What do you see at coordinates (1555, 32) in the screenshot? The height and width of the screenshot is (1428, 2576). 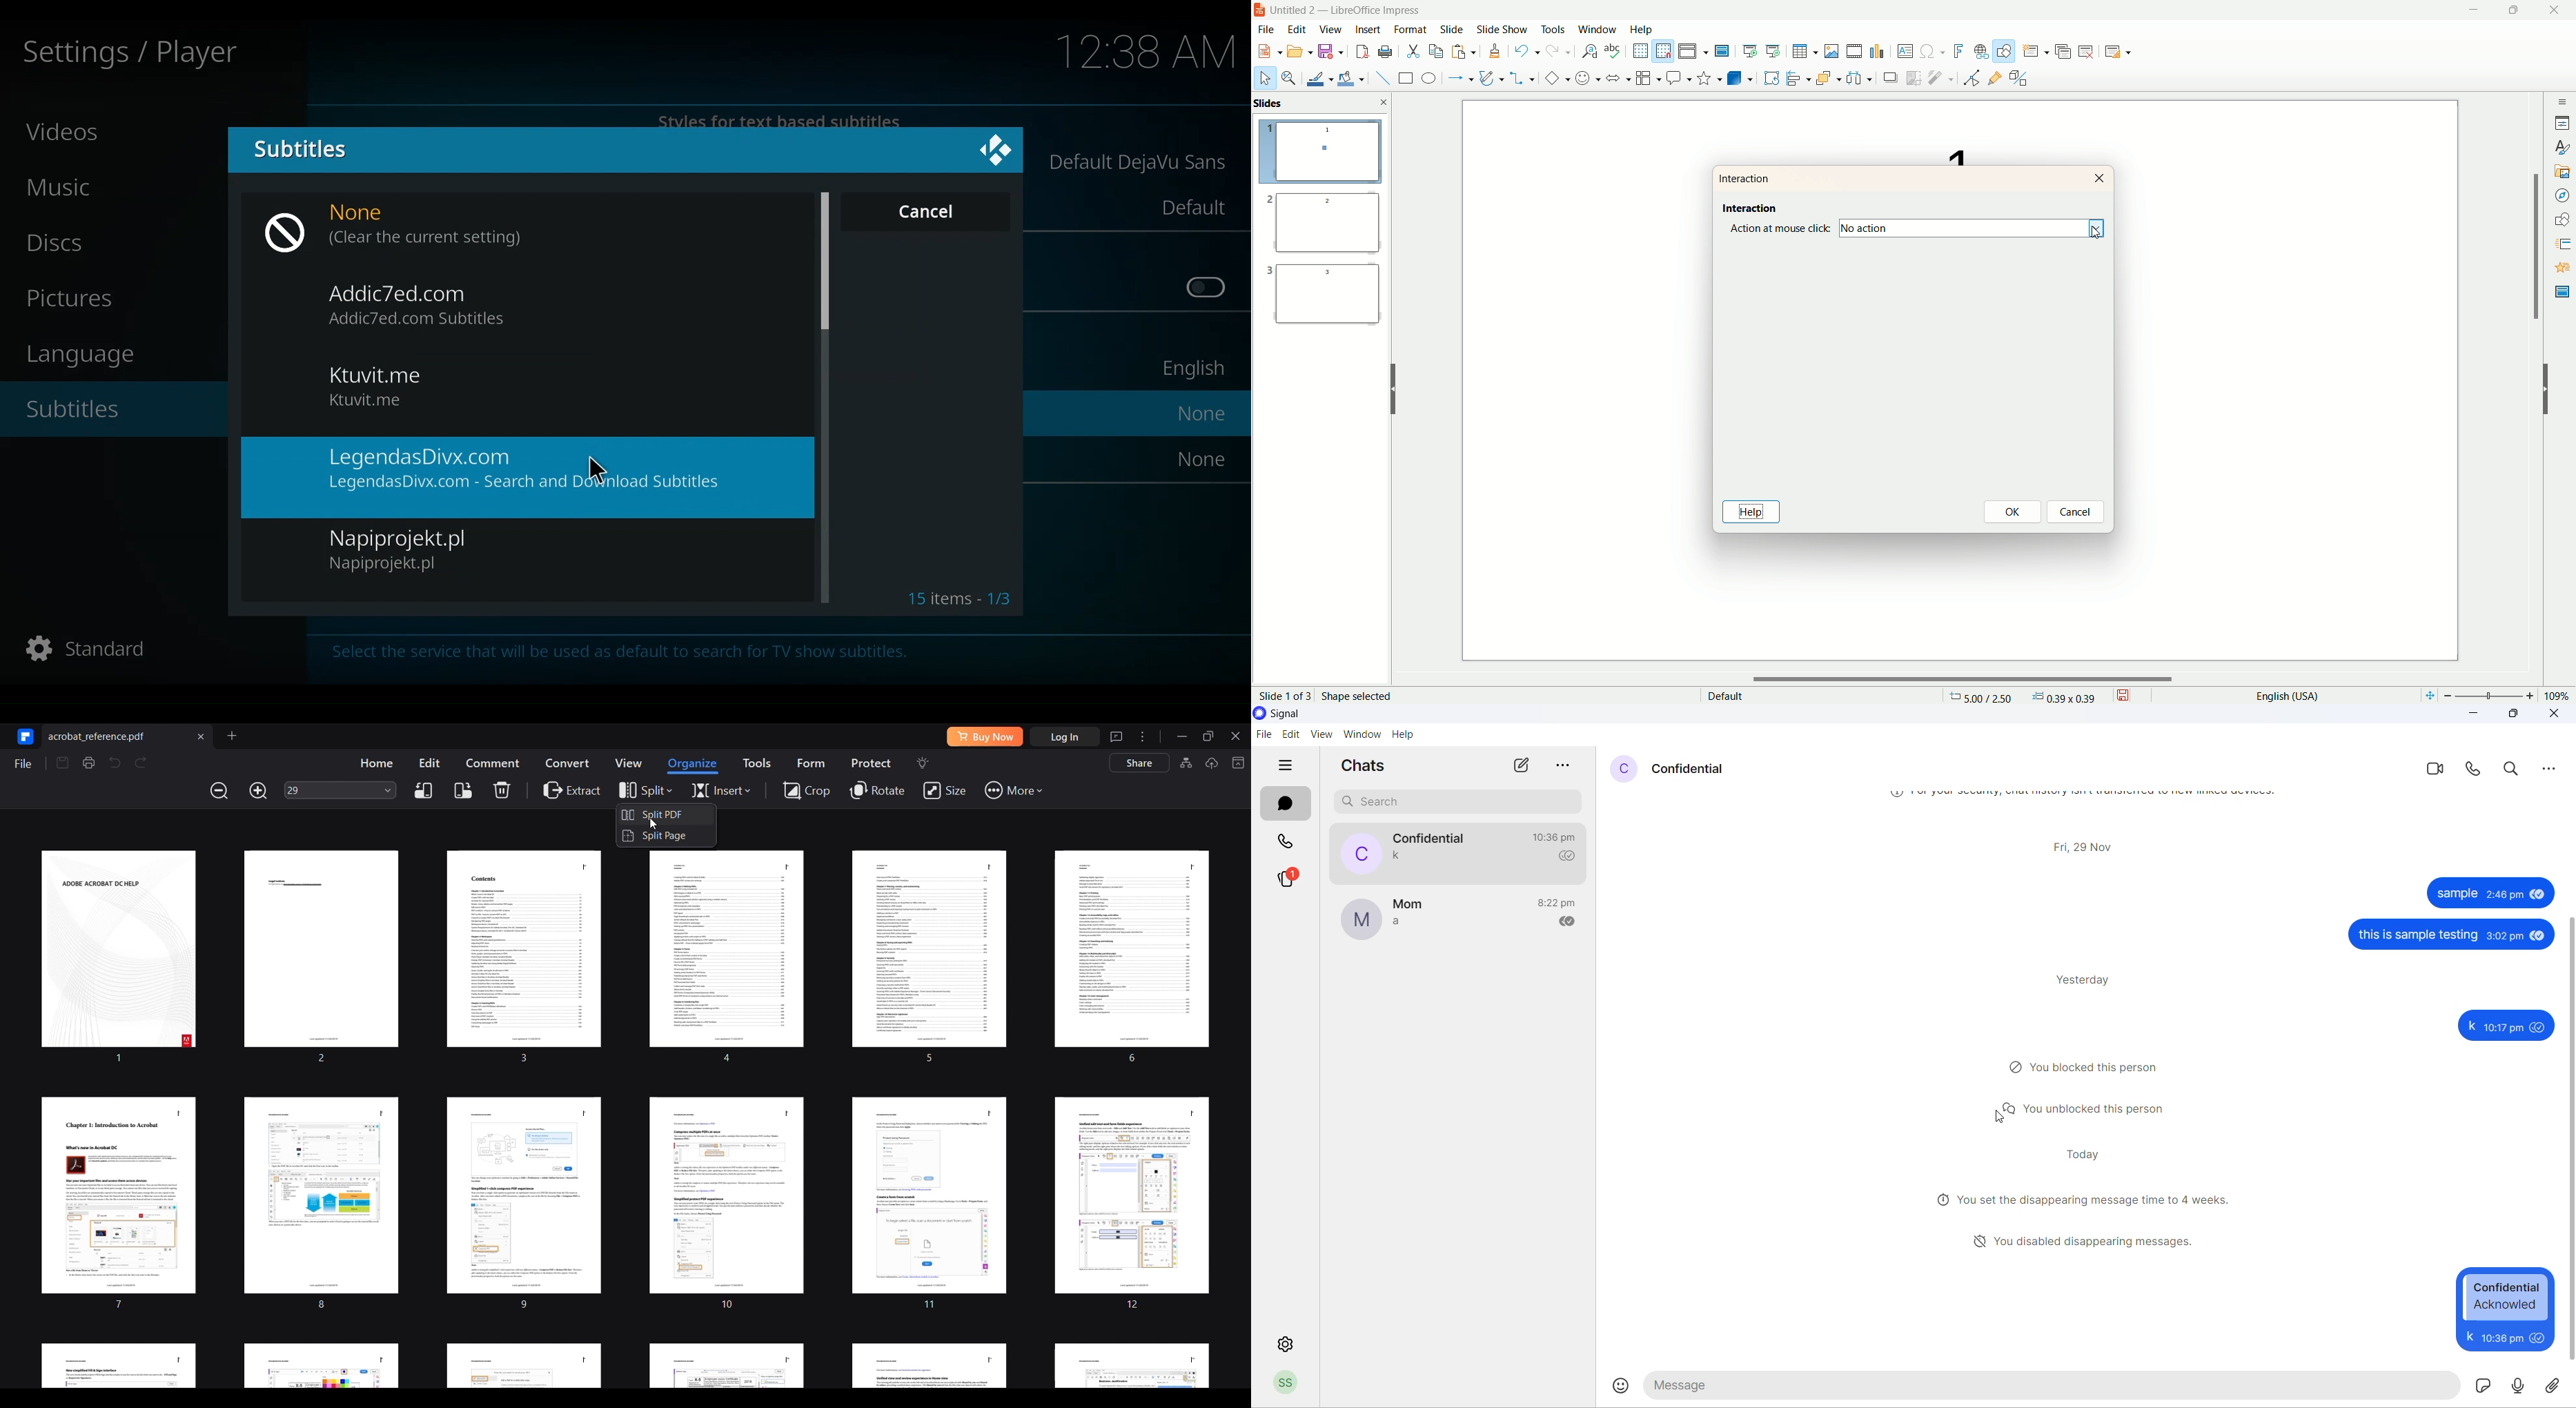 I see `tools` at bounding box center [1555, 32].